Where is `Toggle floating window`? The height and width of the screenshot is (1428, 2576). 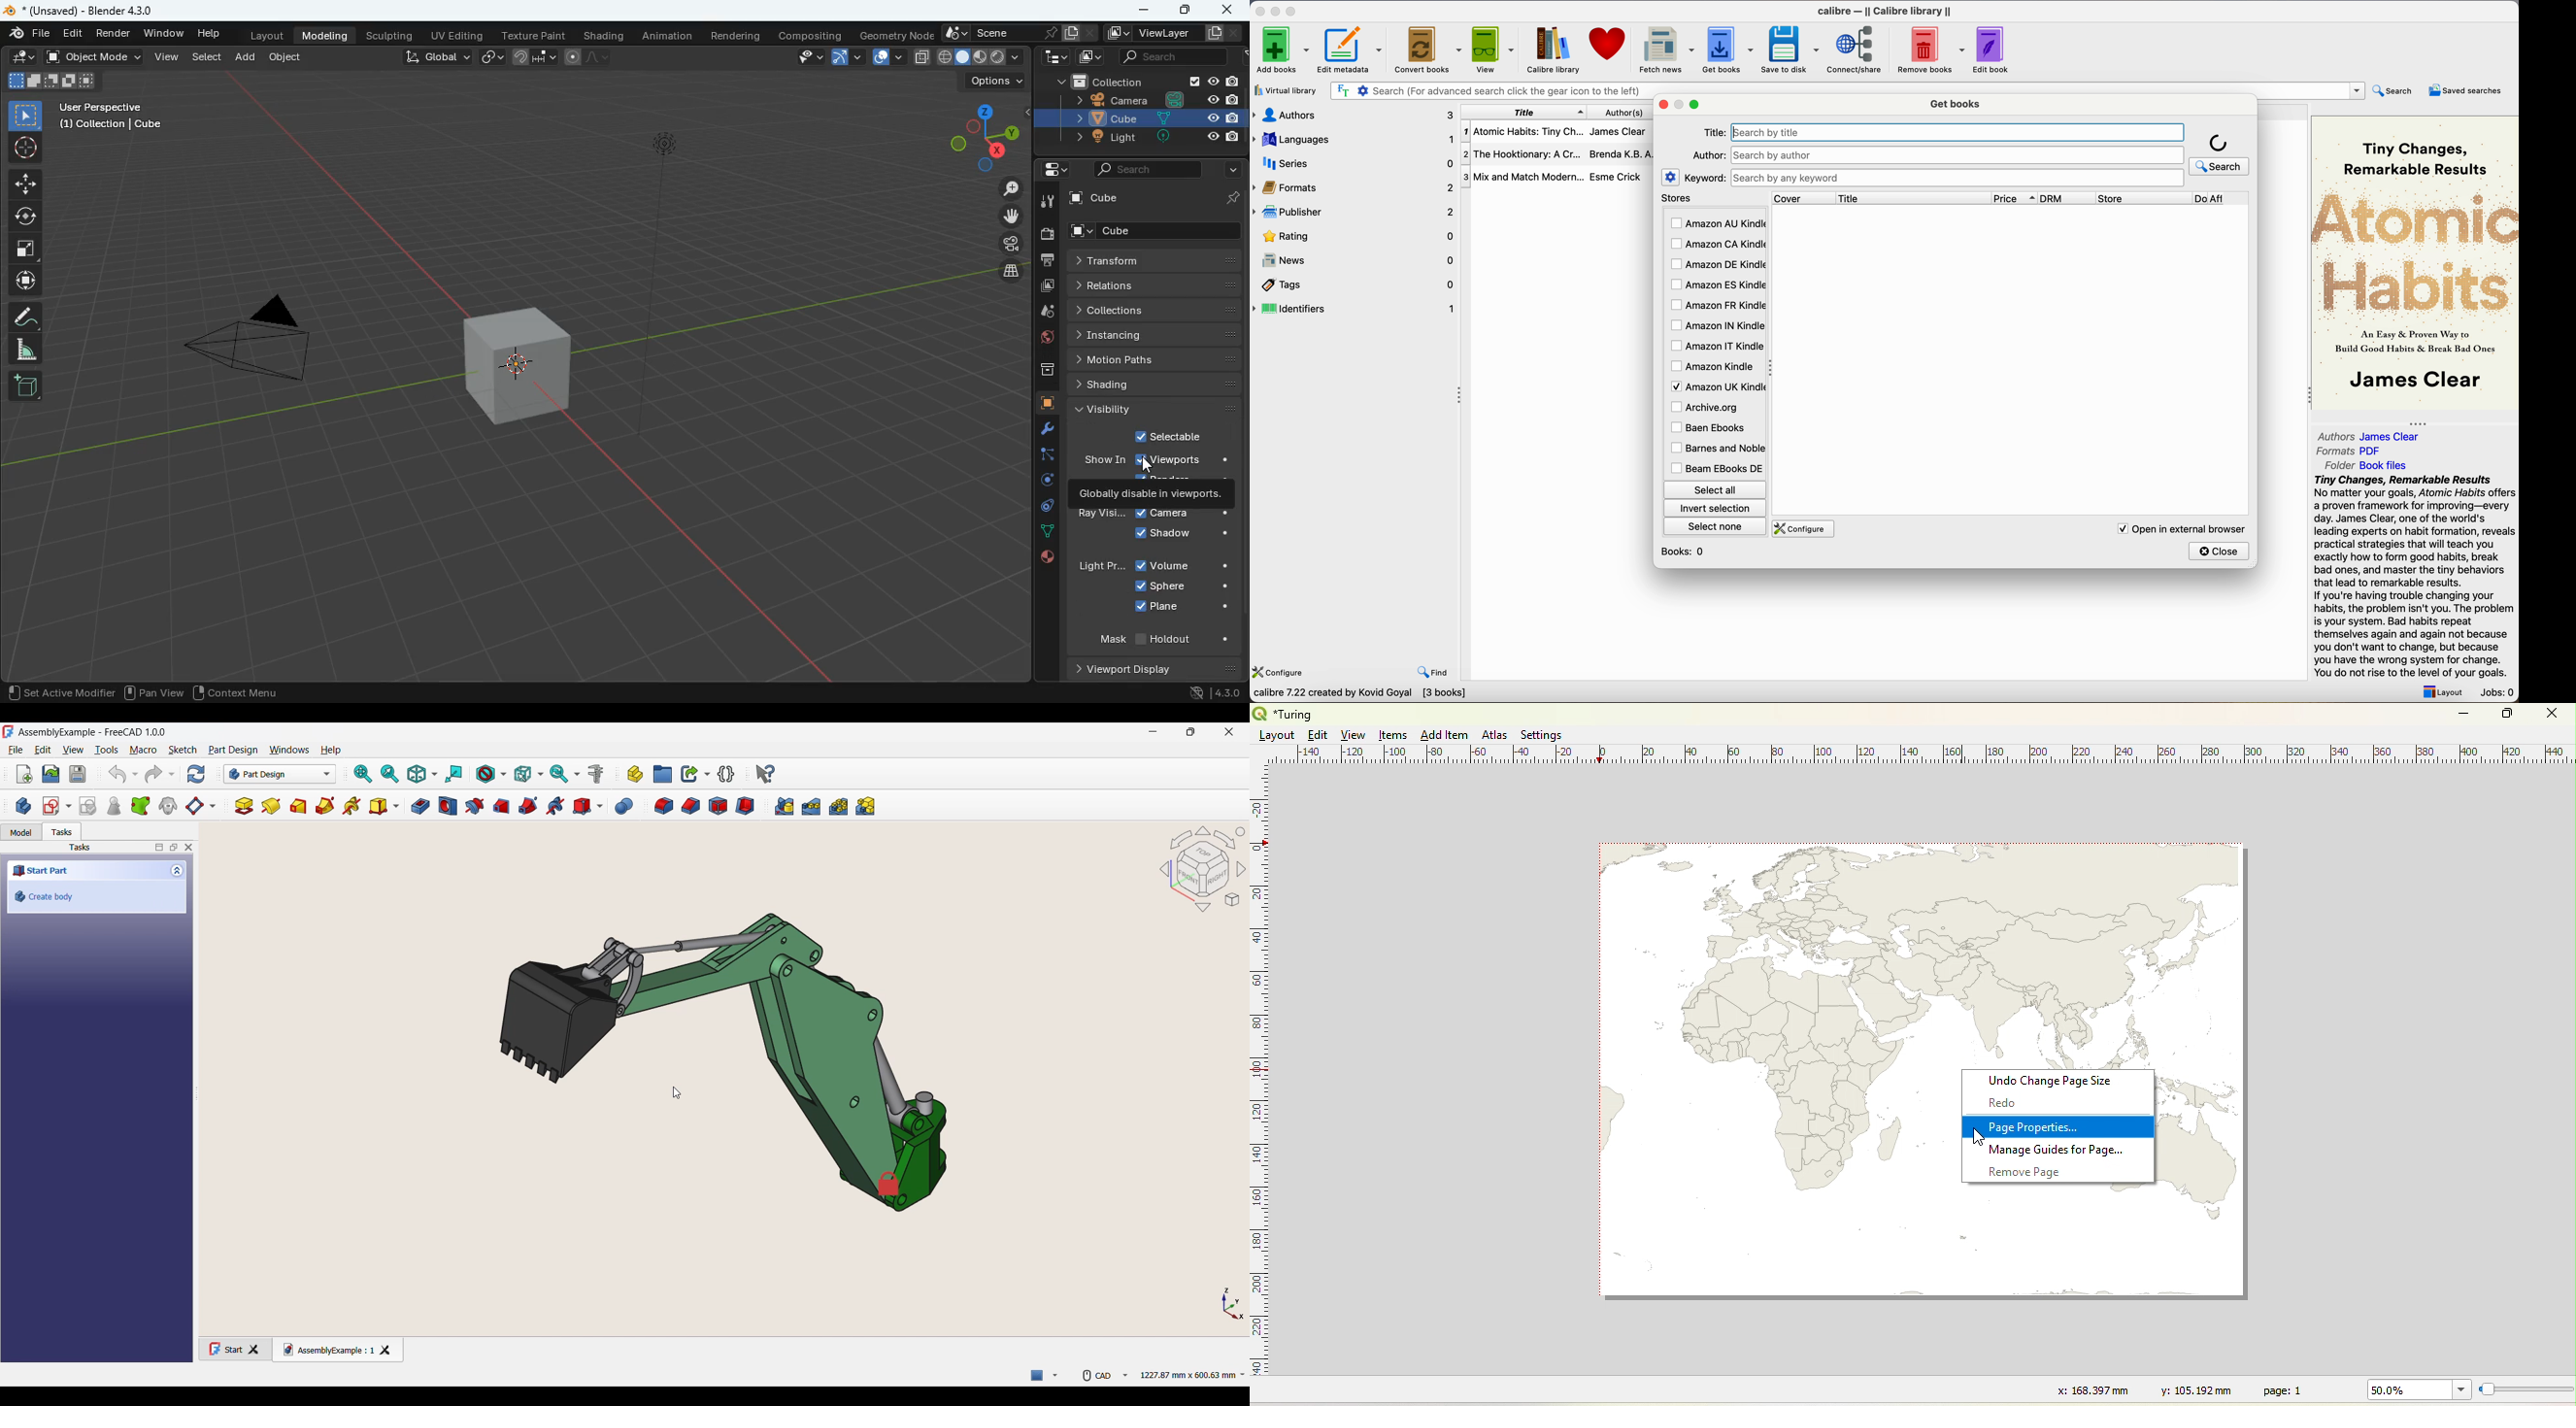 Toggle floating window is located at coordinates (173, 848).